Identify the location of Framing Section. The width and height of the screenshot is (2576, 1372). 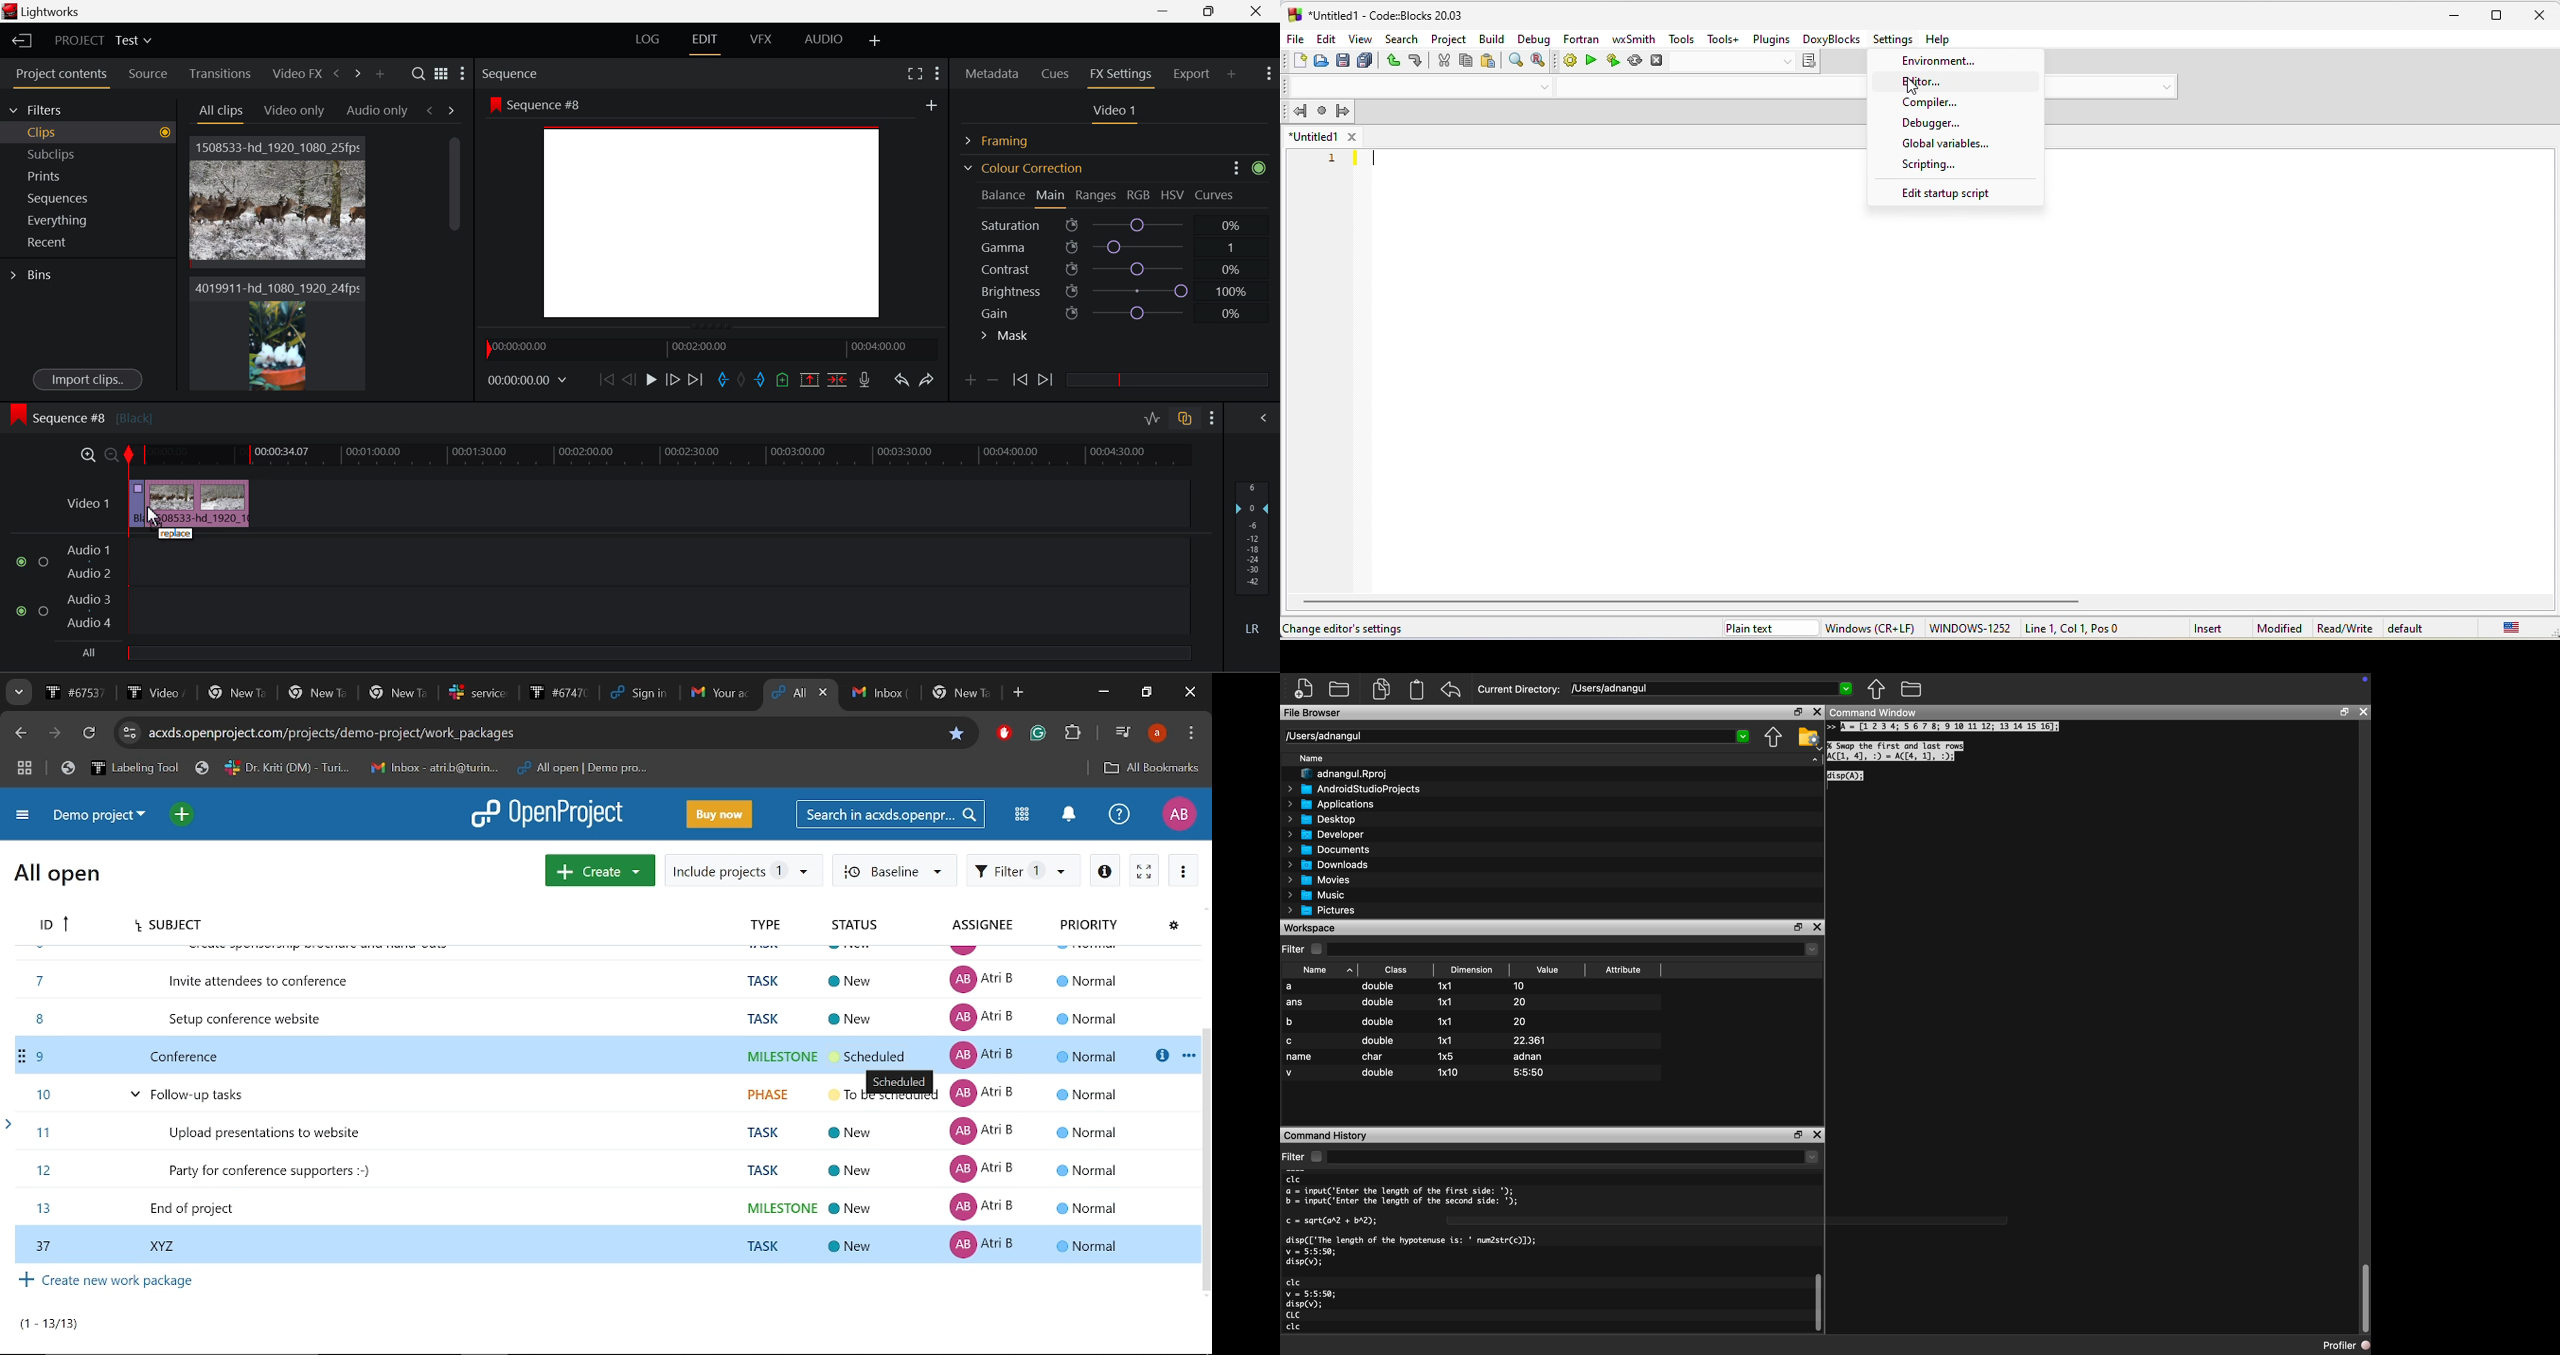
(1007, 139).